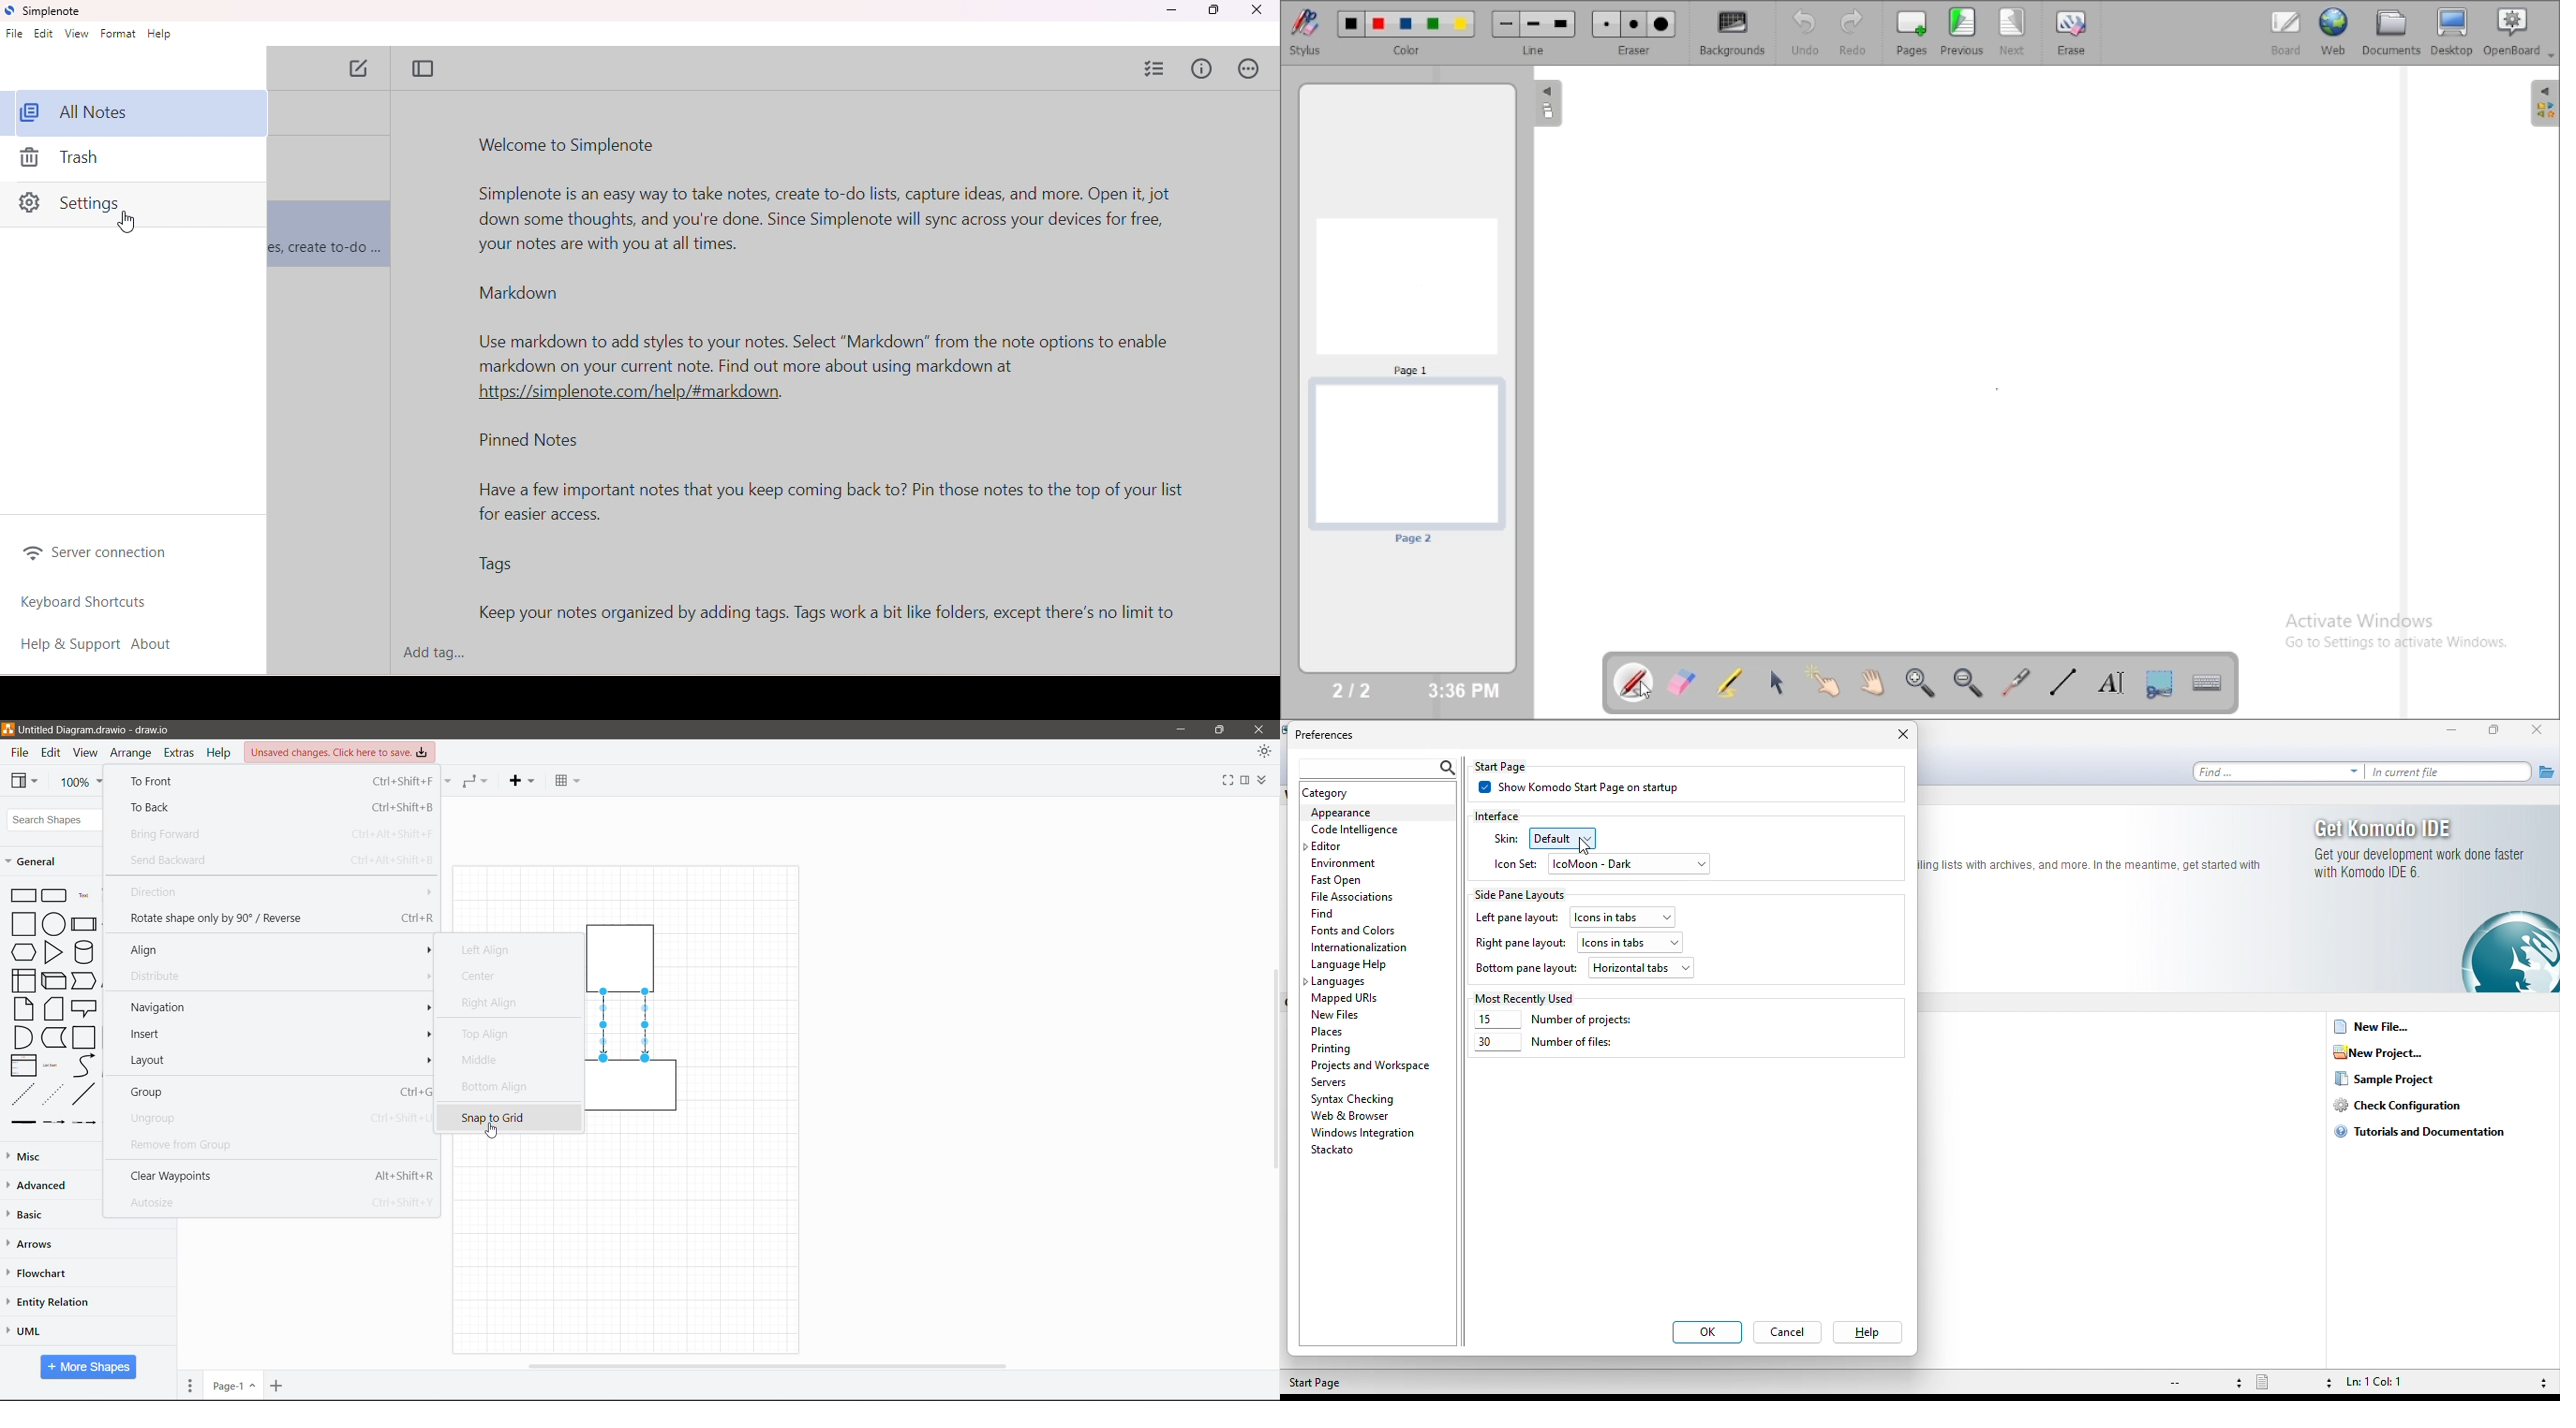 The height and width of the screenshot is (1428, 2576). Describe the element at coordinates (56, 820) in the screenshot. I see `Search Shapes` at that location.